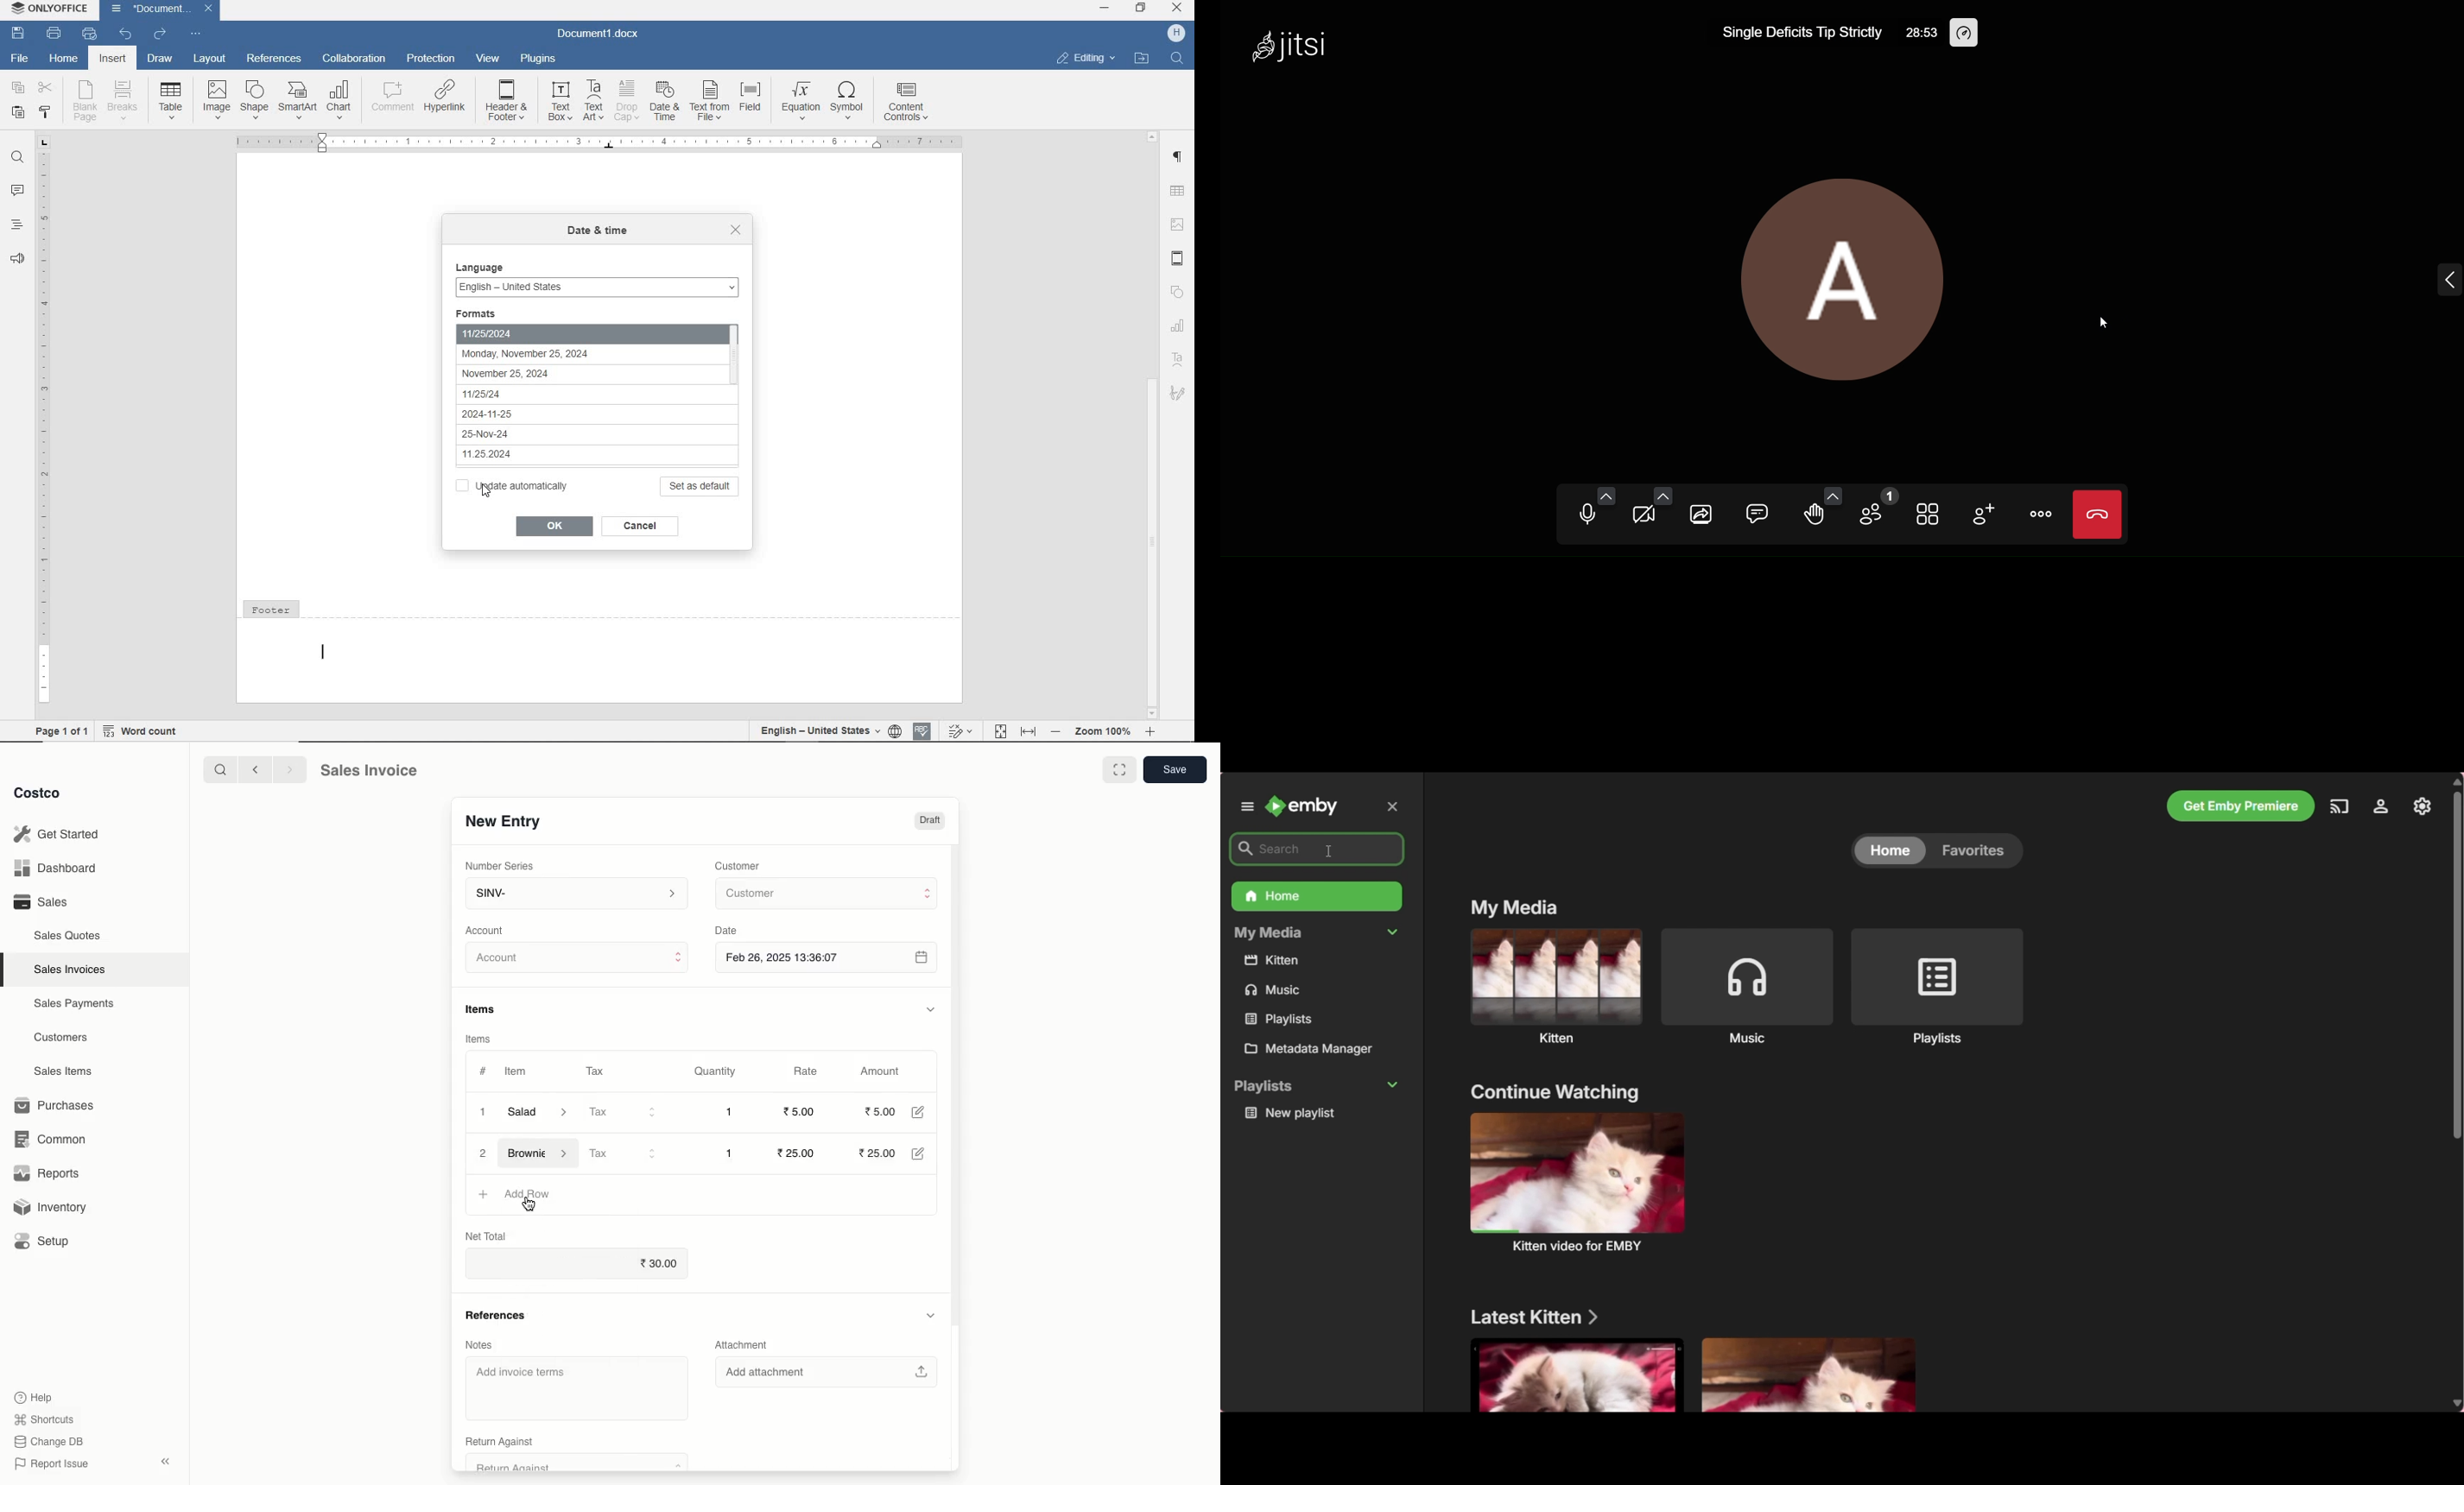 The height and width of the screenshot is (1512, 2464). What do you see at coordinates (479, 1038) in the screenshot?
I see `Items` at bounding box center [479, 1038].